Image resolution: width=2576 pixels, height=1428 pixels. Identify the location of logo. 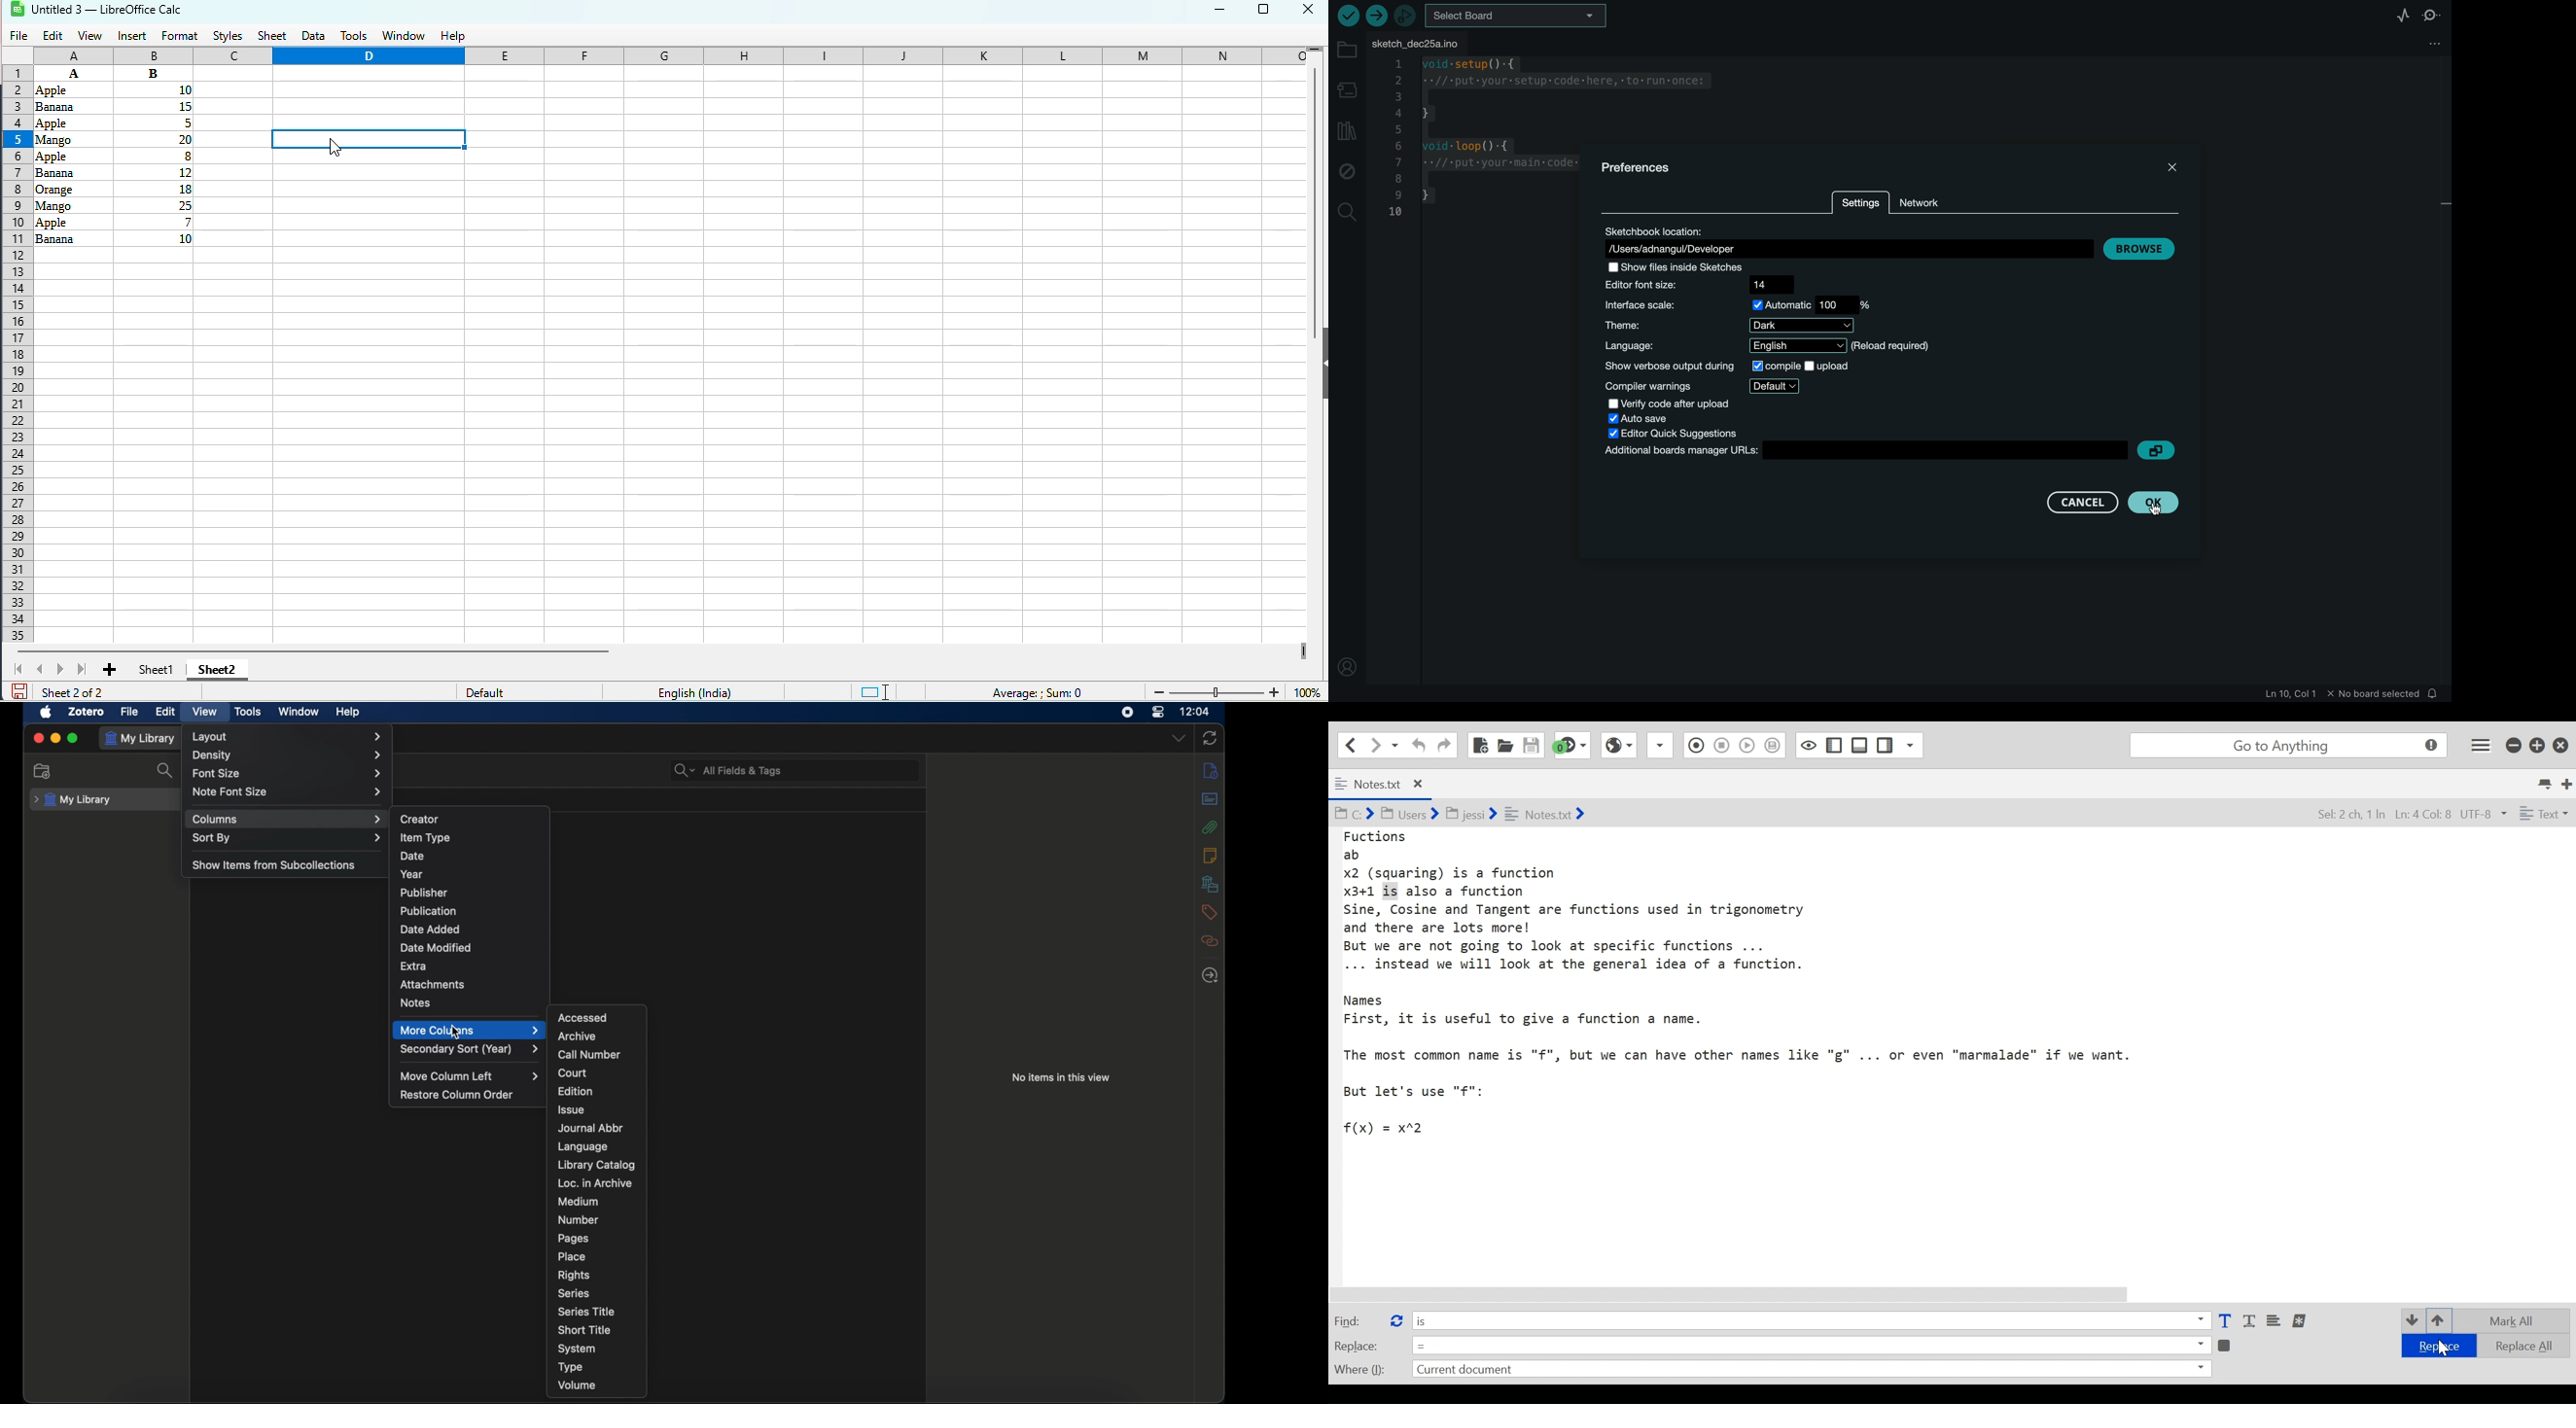
(17, 10).